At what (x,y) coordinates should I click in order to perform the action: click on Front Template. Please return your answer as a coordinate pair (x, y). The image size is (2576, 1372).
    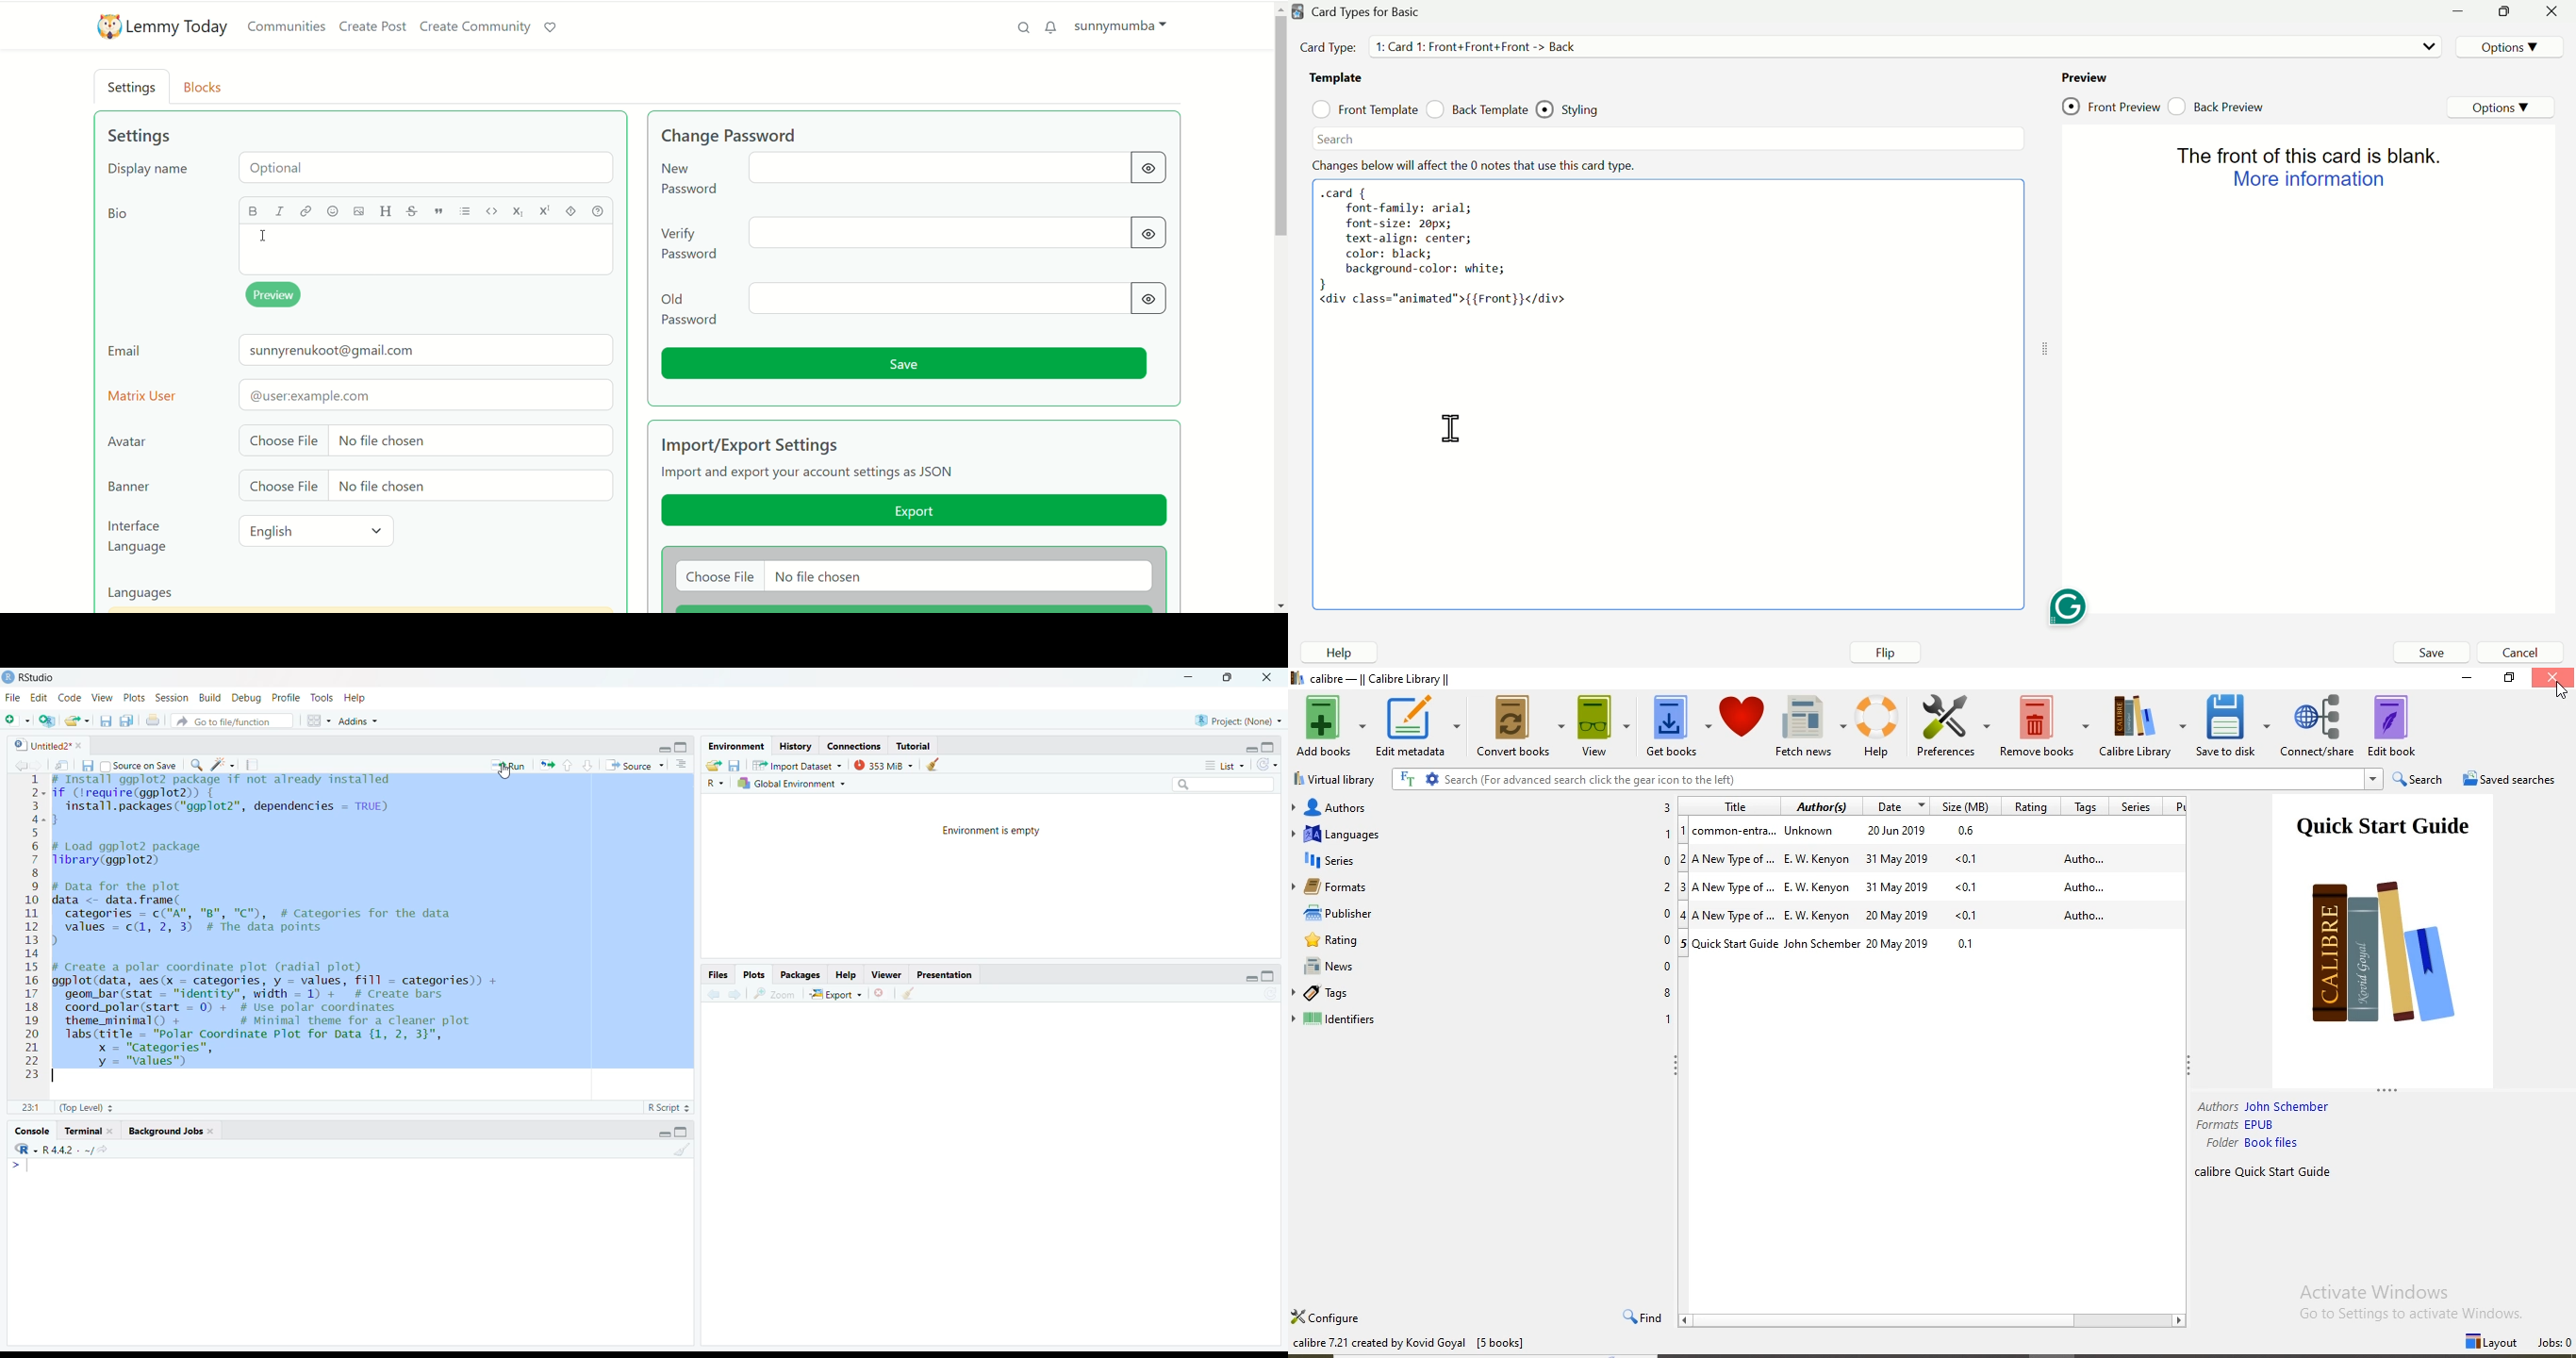
    Looking at the image, I should click on (1364, 109).